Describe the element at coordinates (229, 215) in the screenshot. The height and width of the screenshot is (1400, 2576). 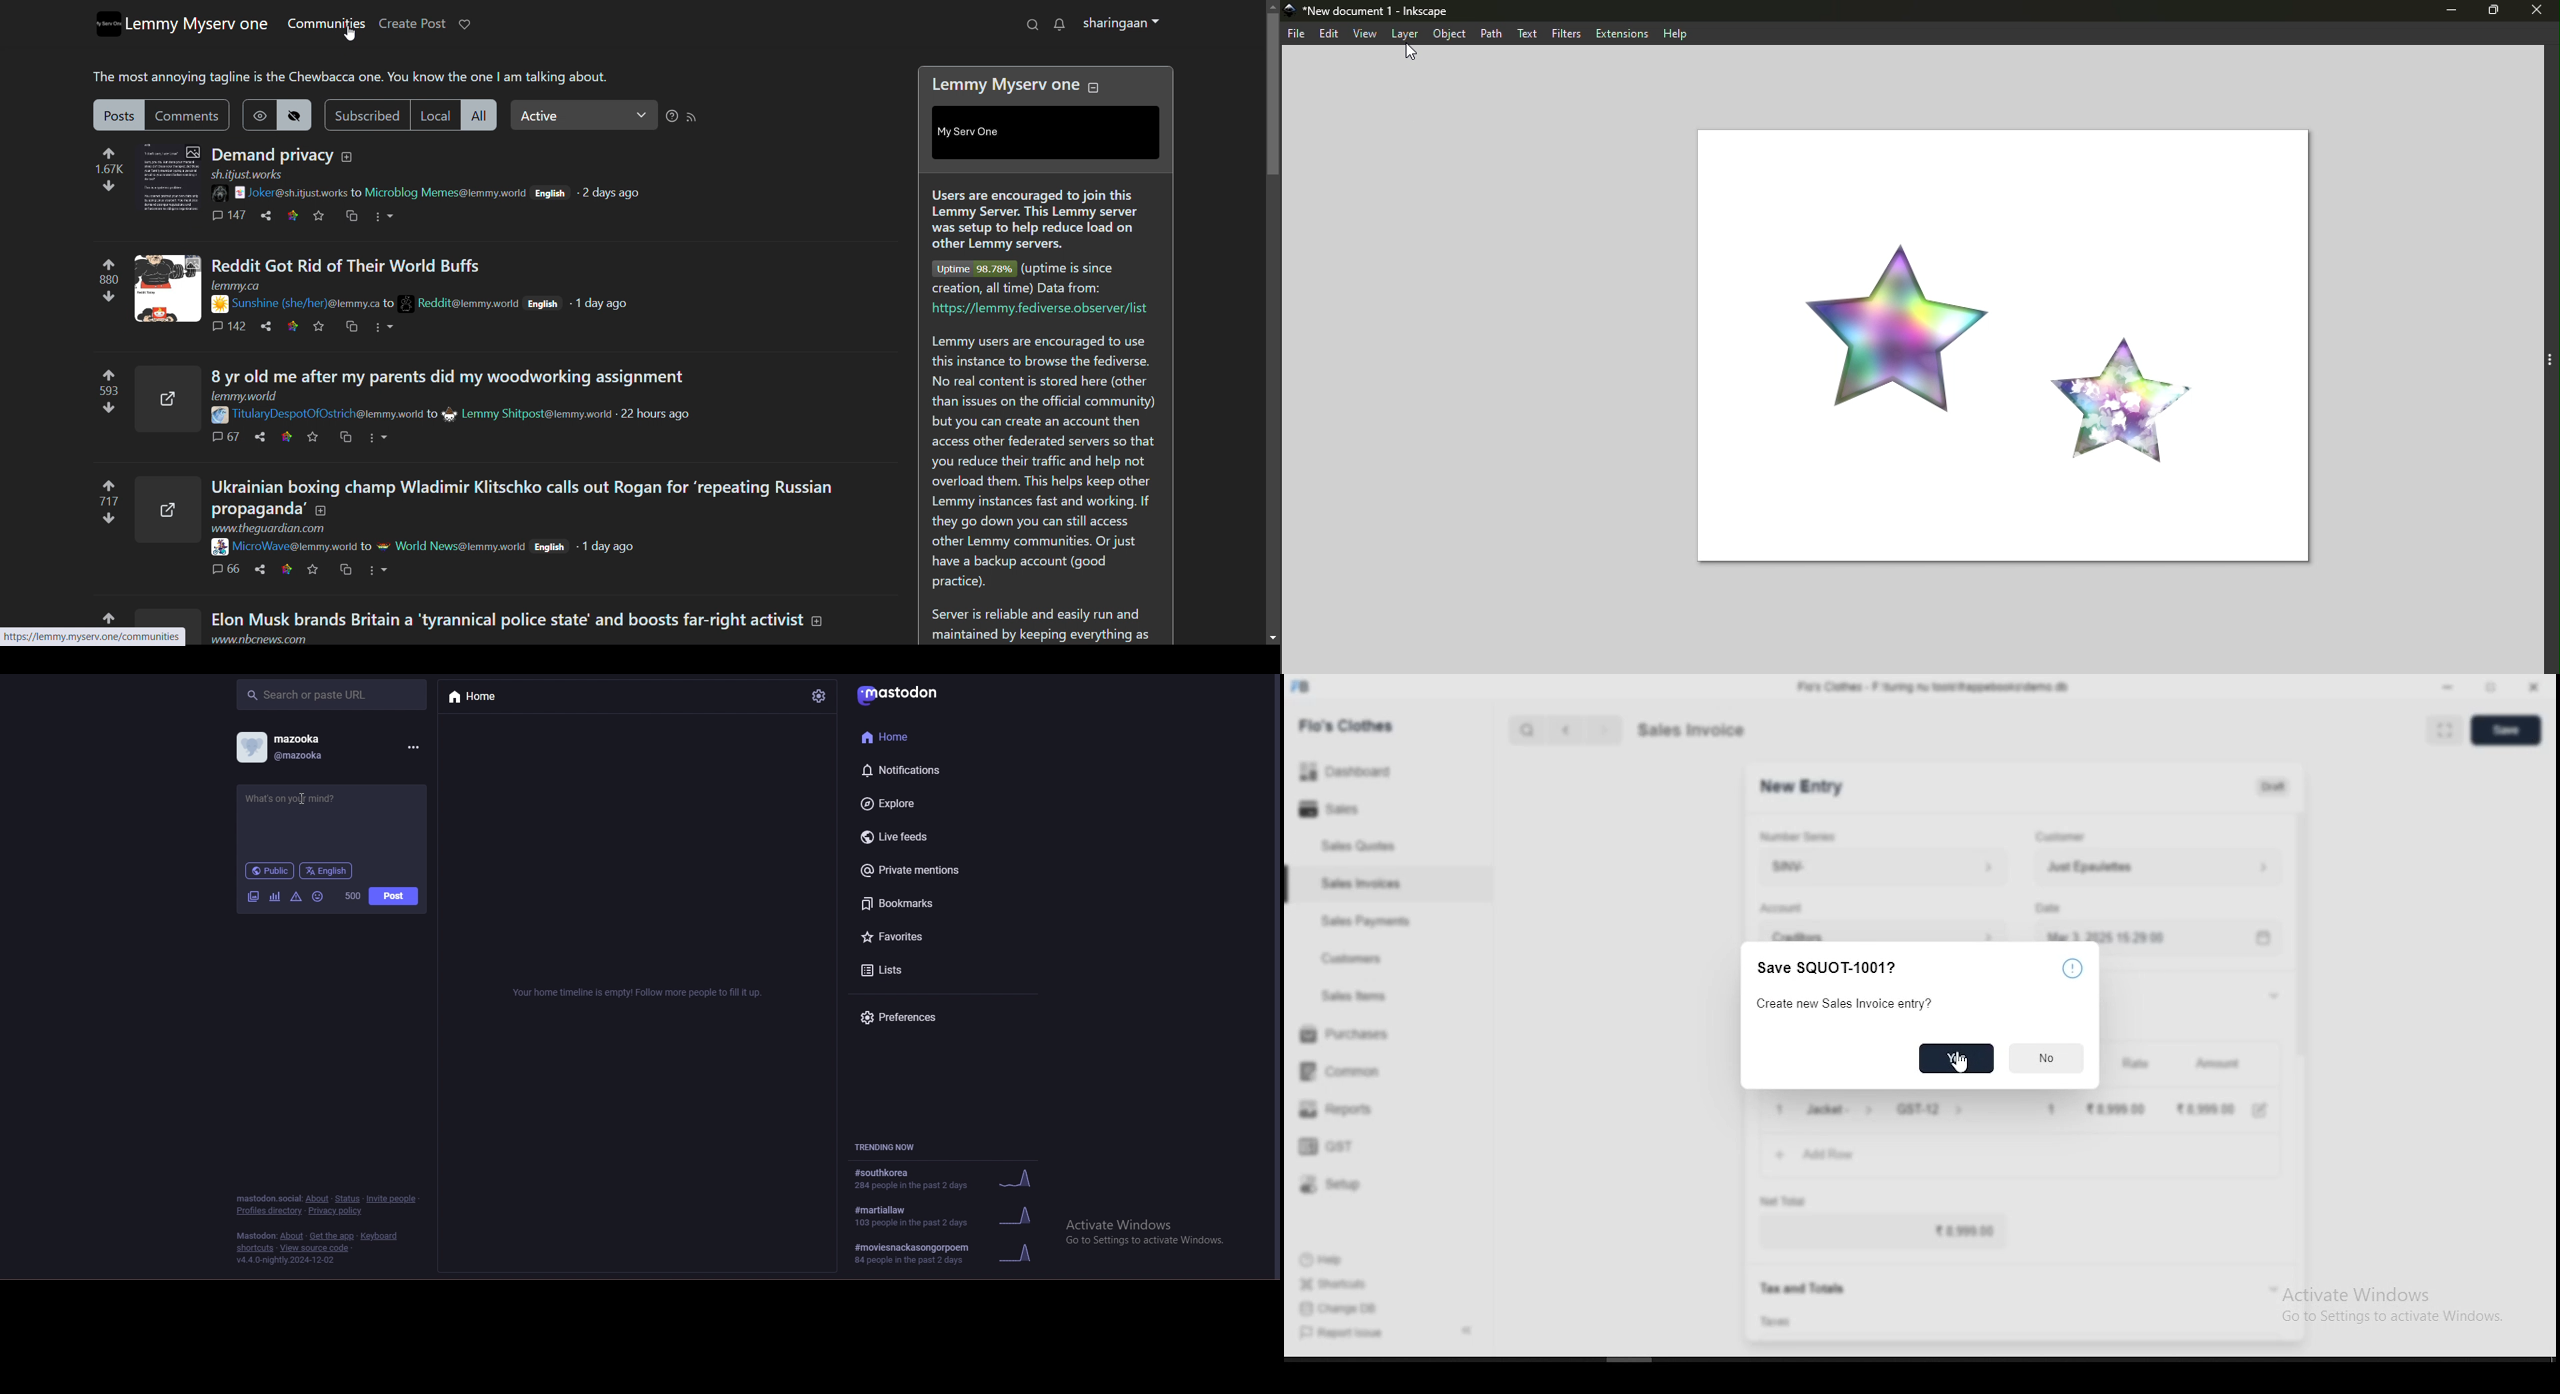
I see `147 comments` at that location.